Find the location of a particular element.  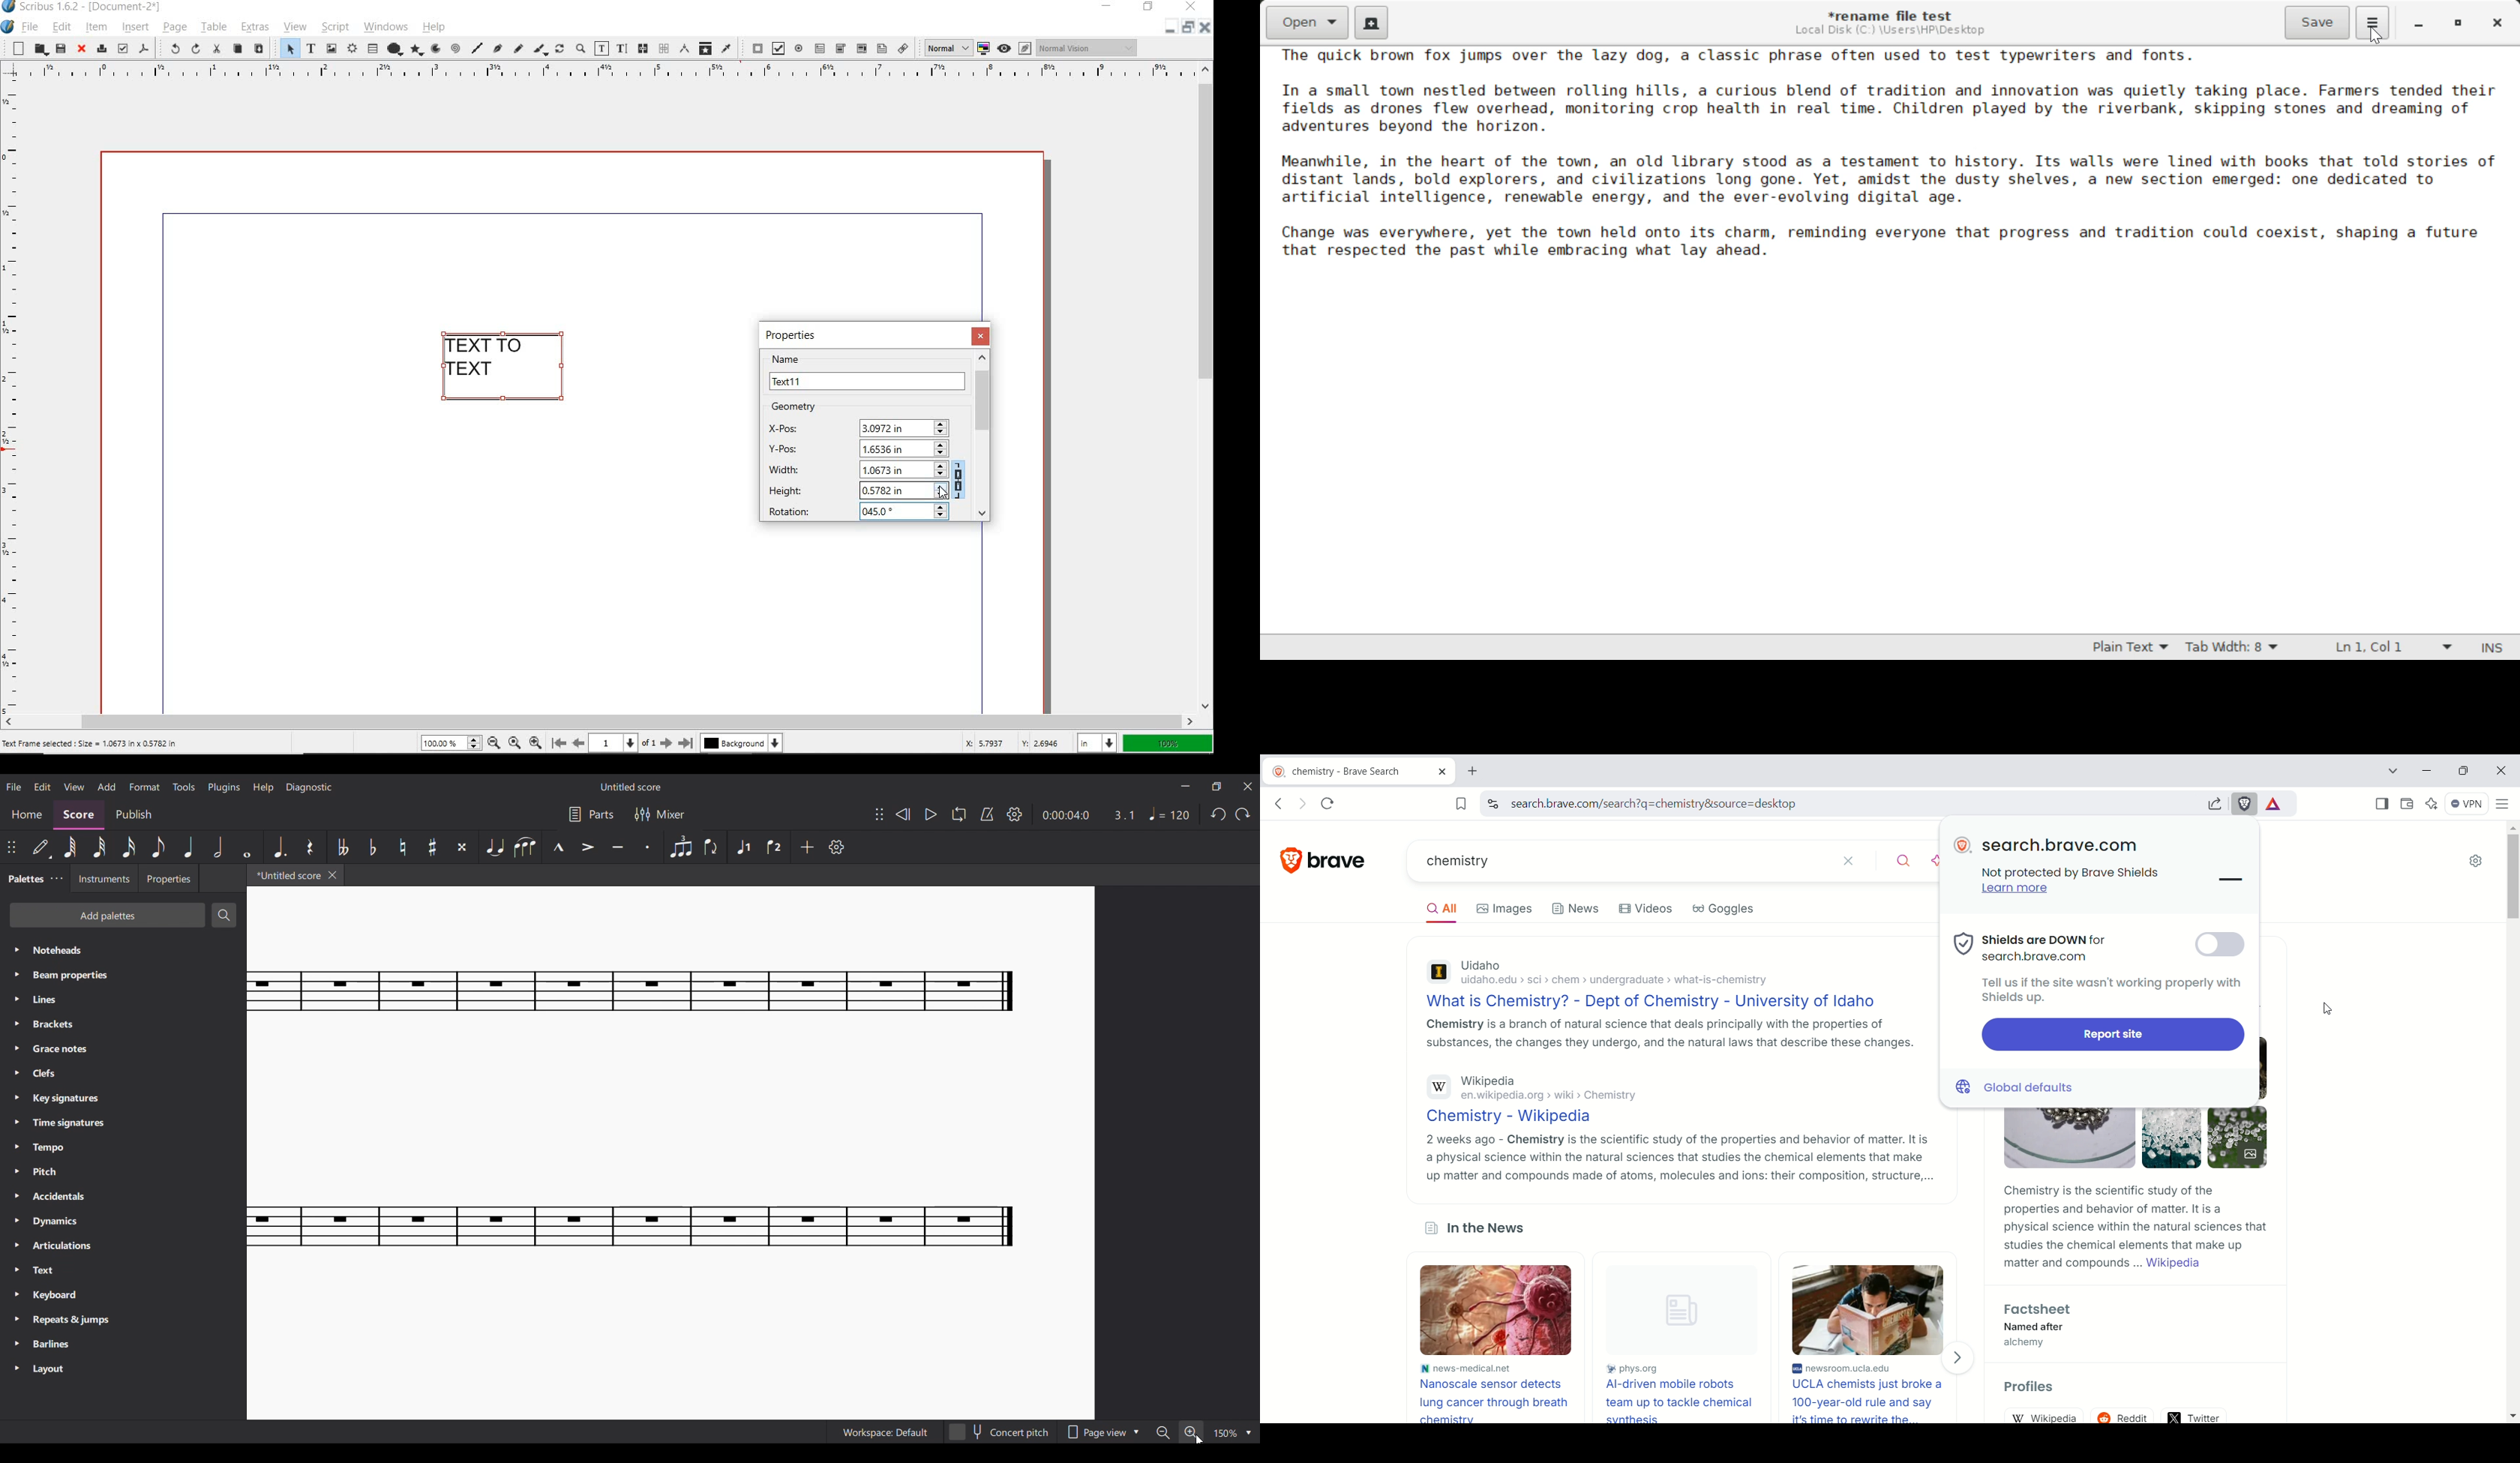

Home section is located at coordinates (27, 815).